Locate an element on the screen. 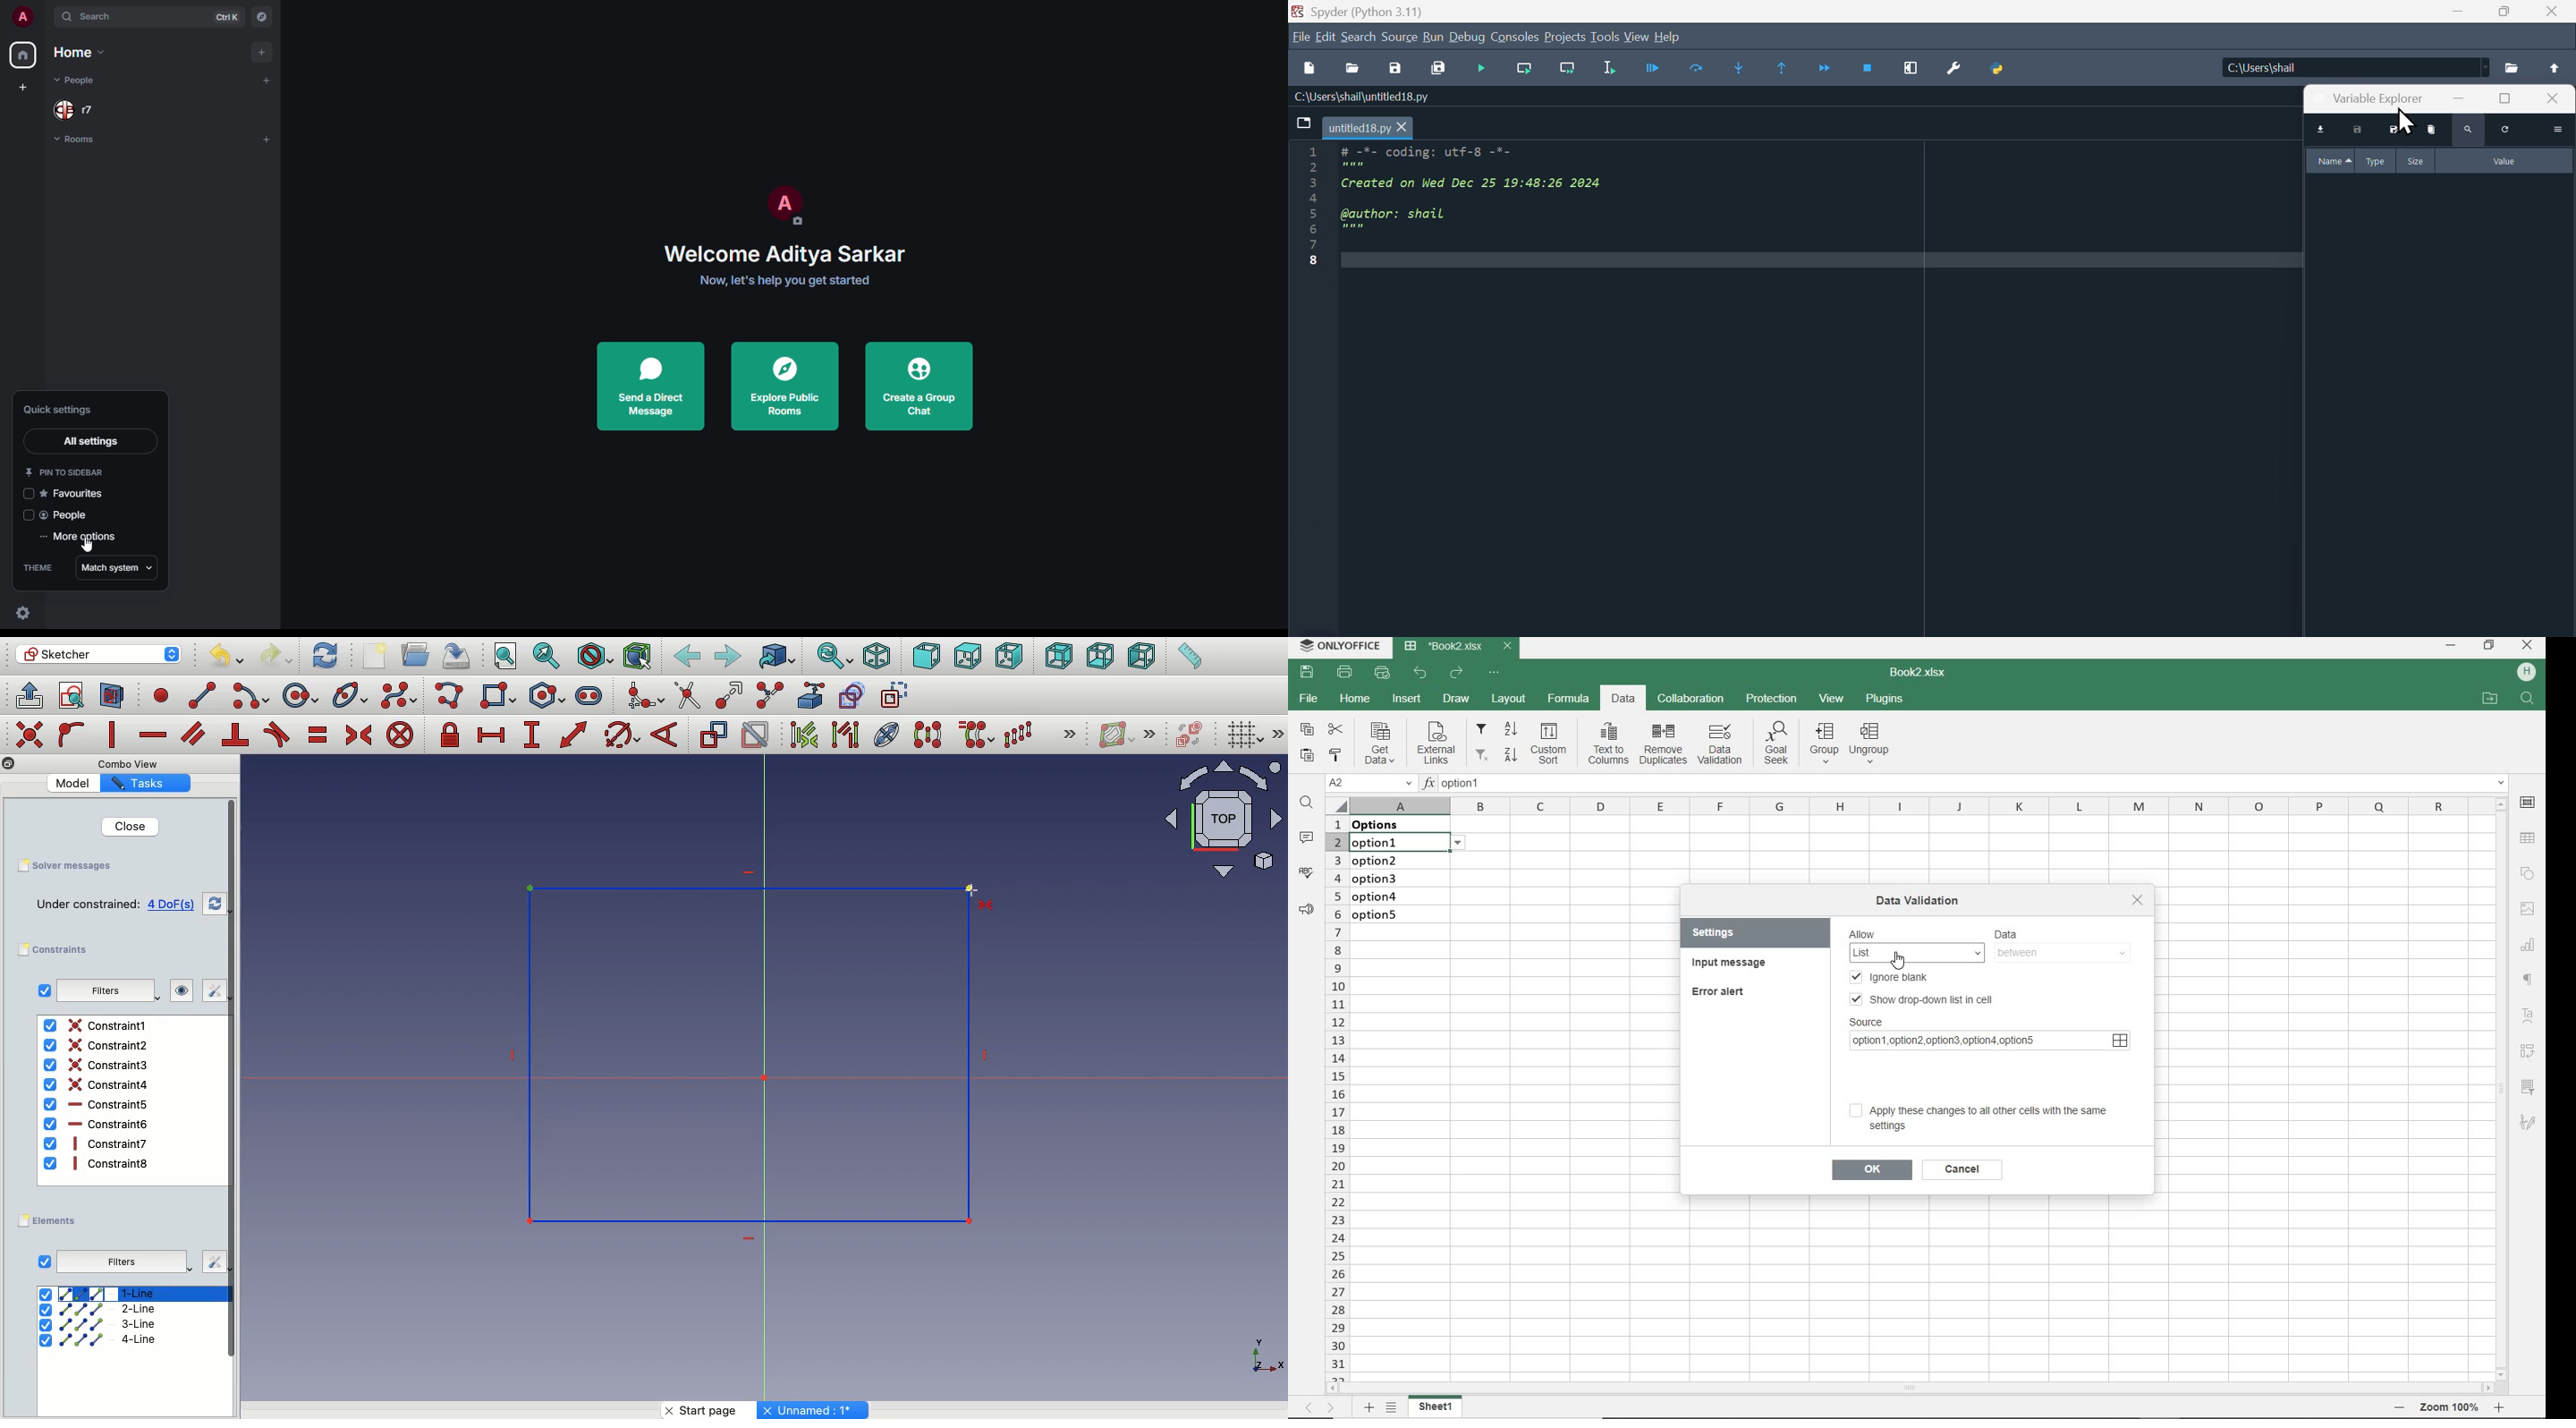 This screenshot has width=2576, height=1428. SYSTEM NAME is located at coordinates (1342, 646).